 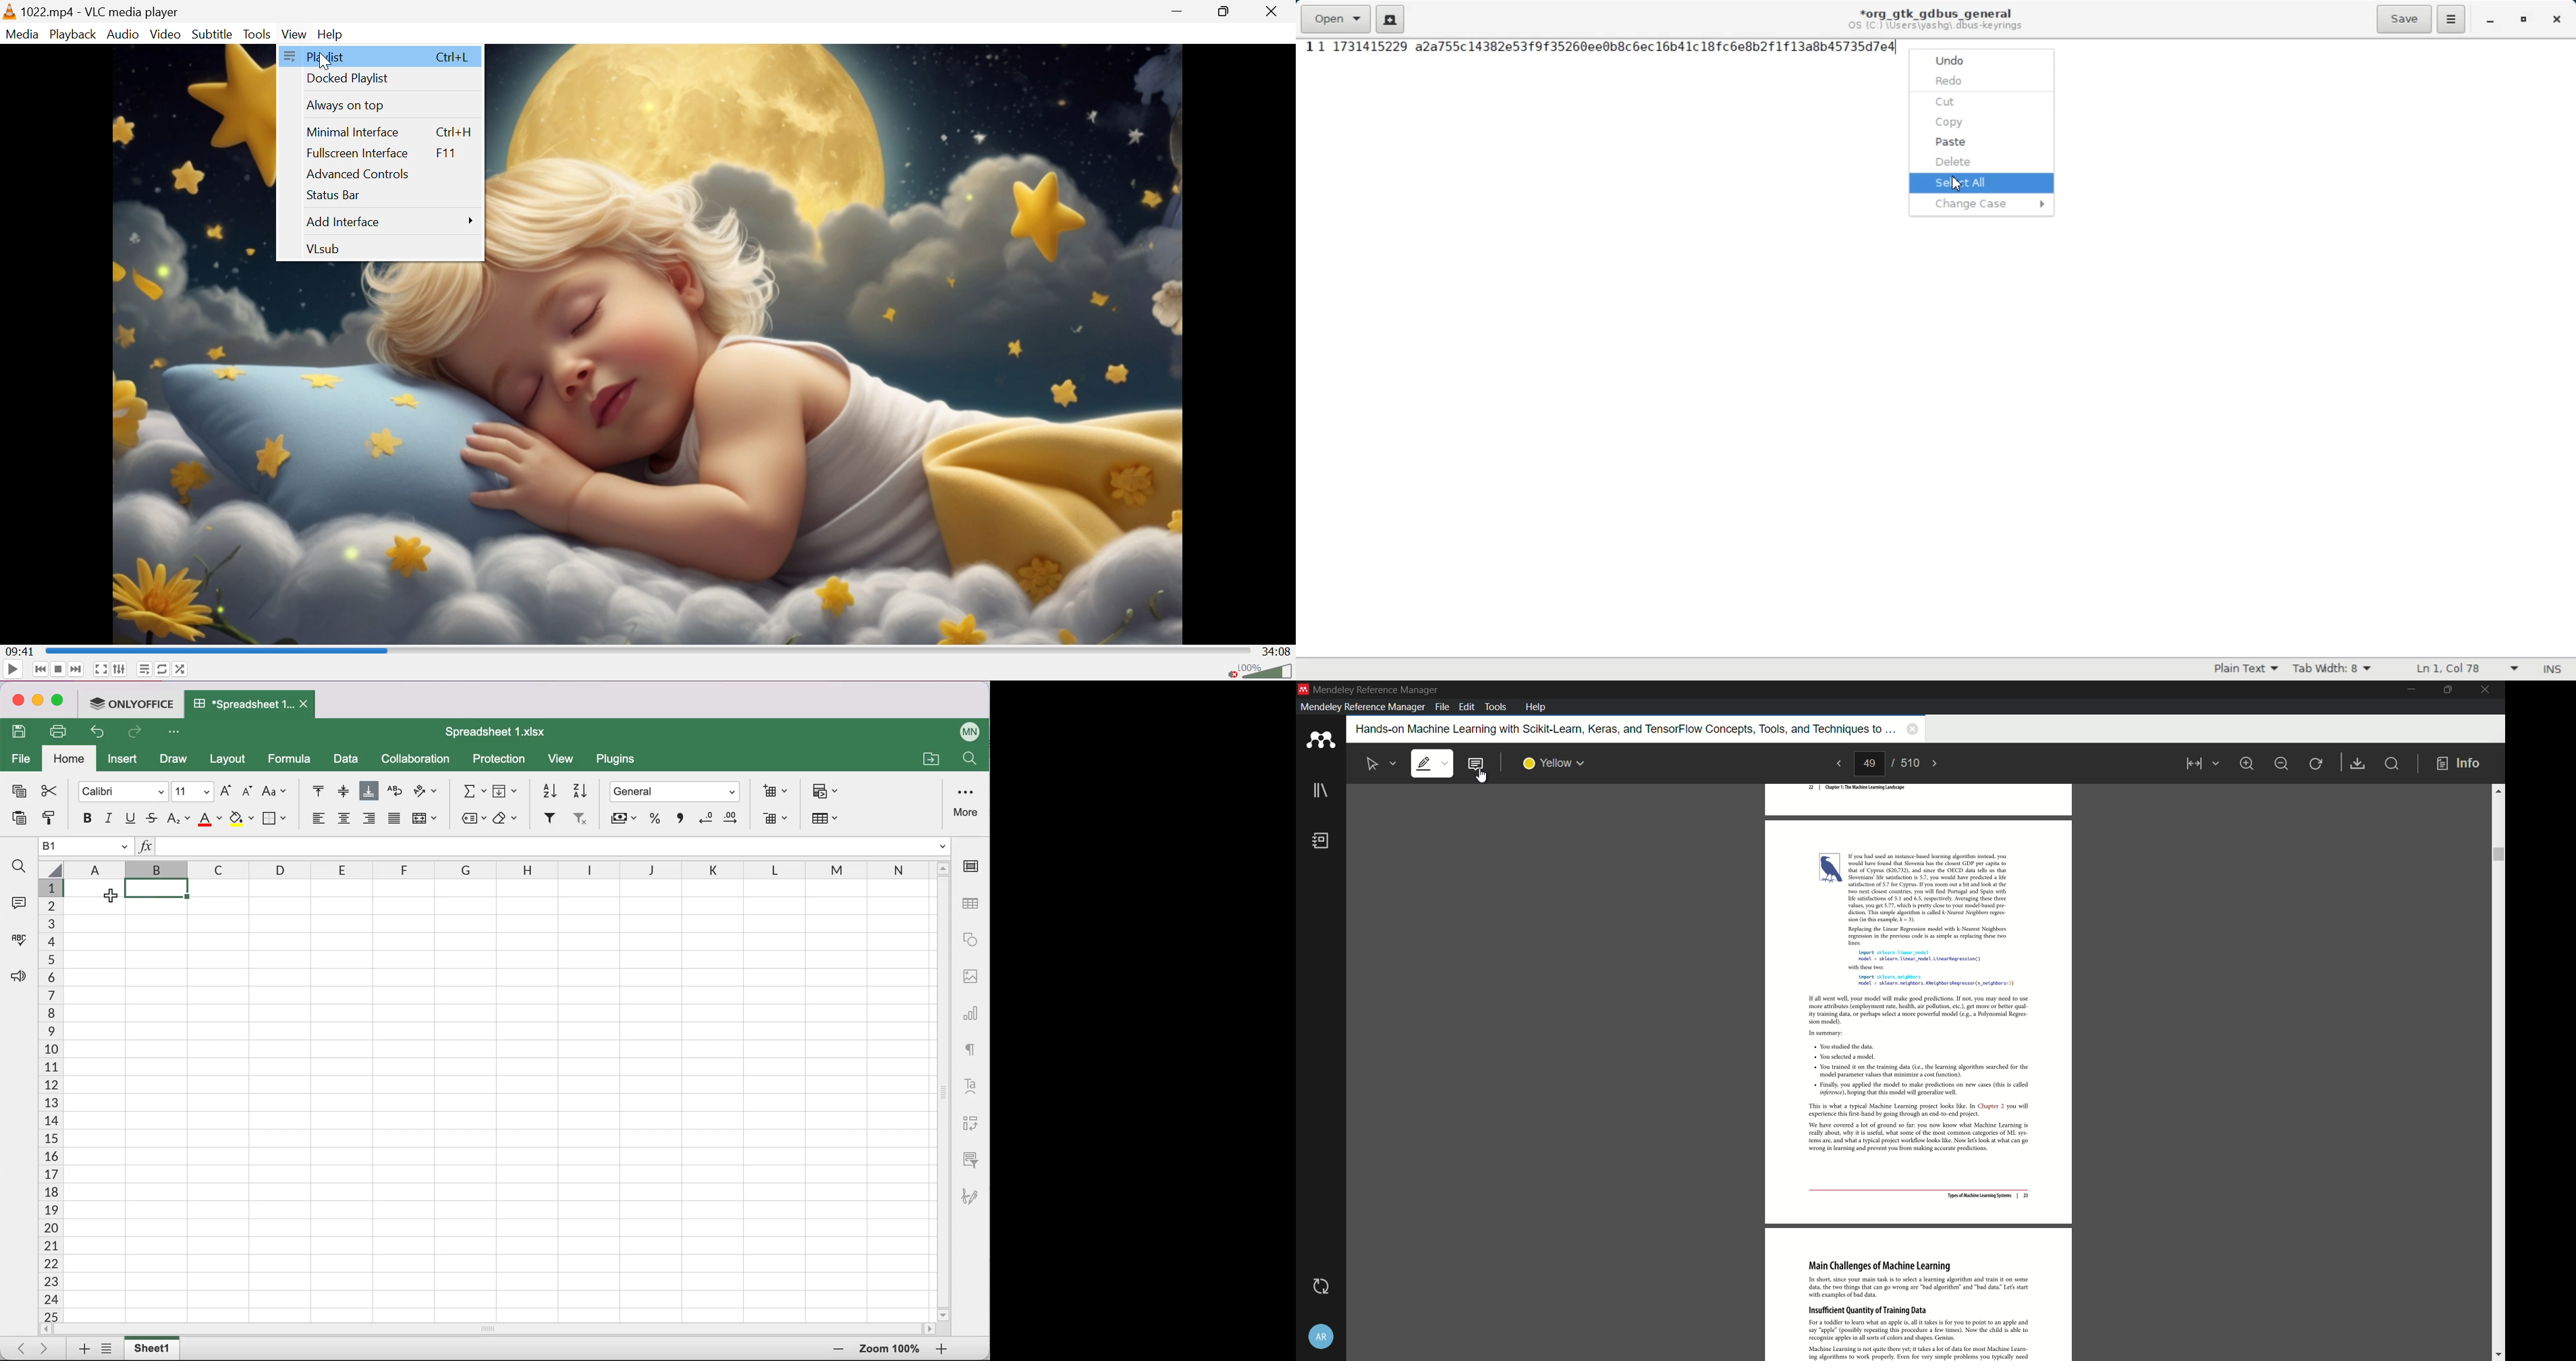 I want to click on insert cells, so click(x=772, y=791).